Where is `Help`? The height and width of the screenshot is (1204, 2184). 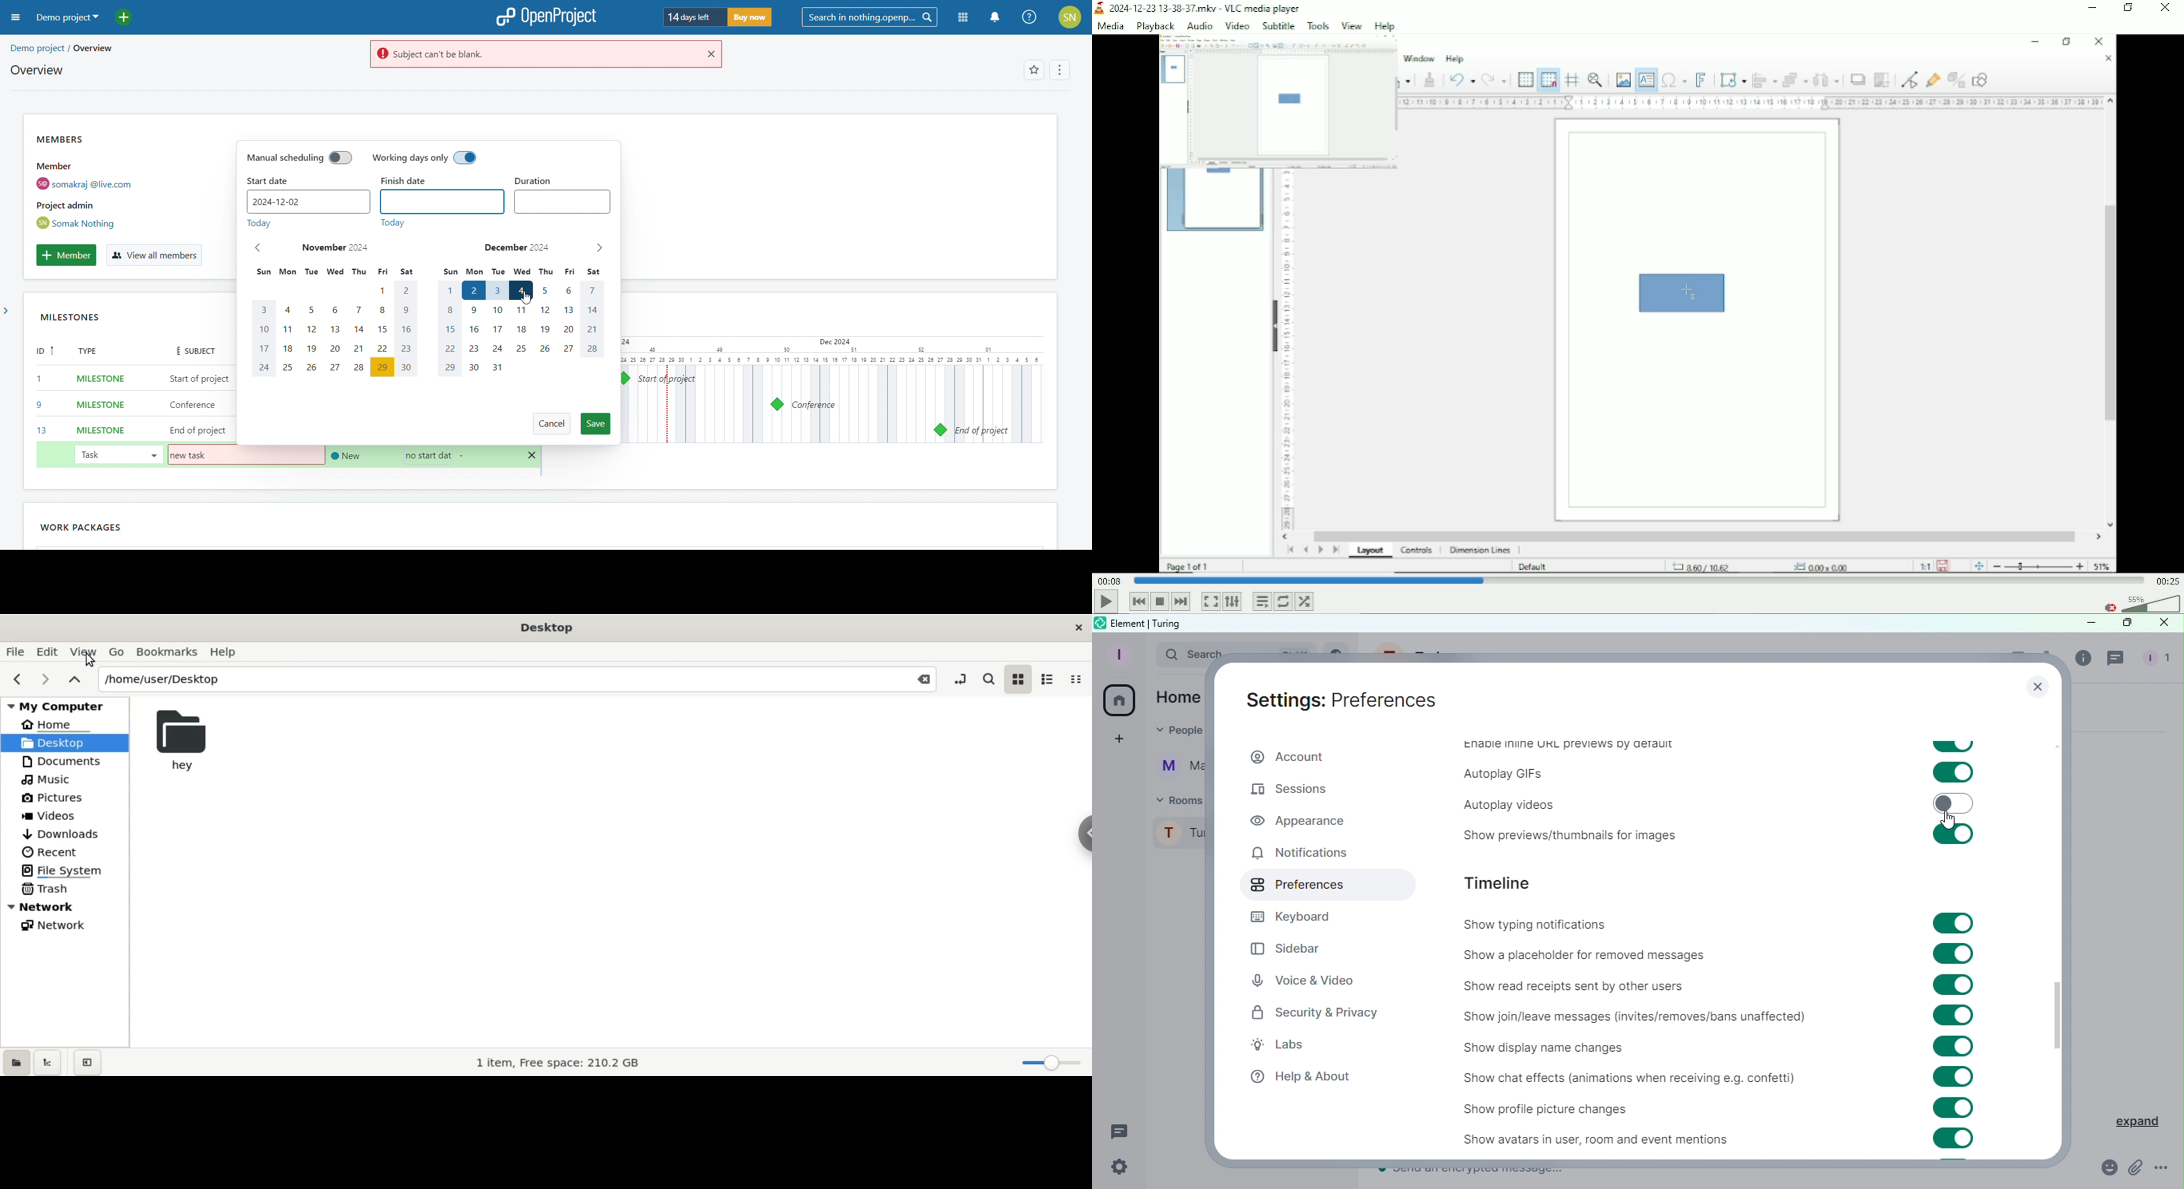
Help is located at coordinates (1386, 26).